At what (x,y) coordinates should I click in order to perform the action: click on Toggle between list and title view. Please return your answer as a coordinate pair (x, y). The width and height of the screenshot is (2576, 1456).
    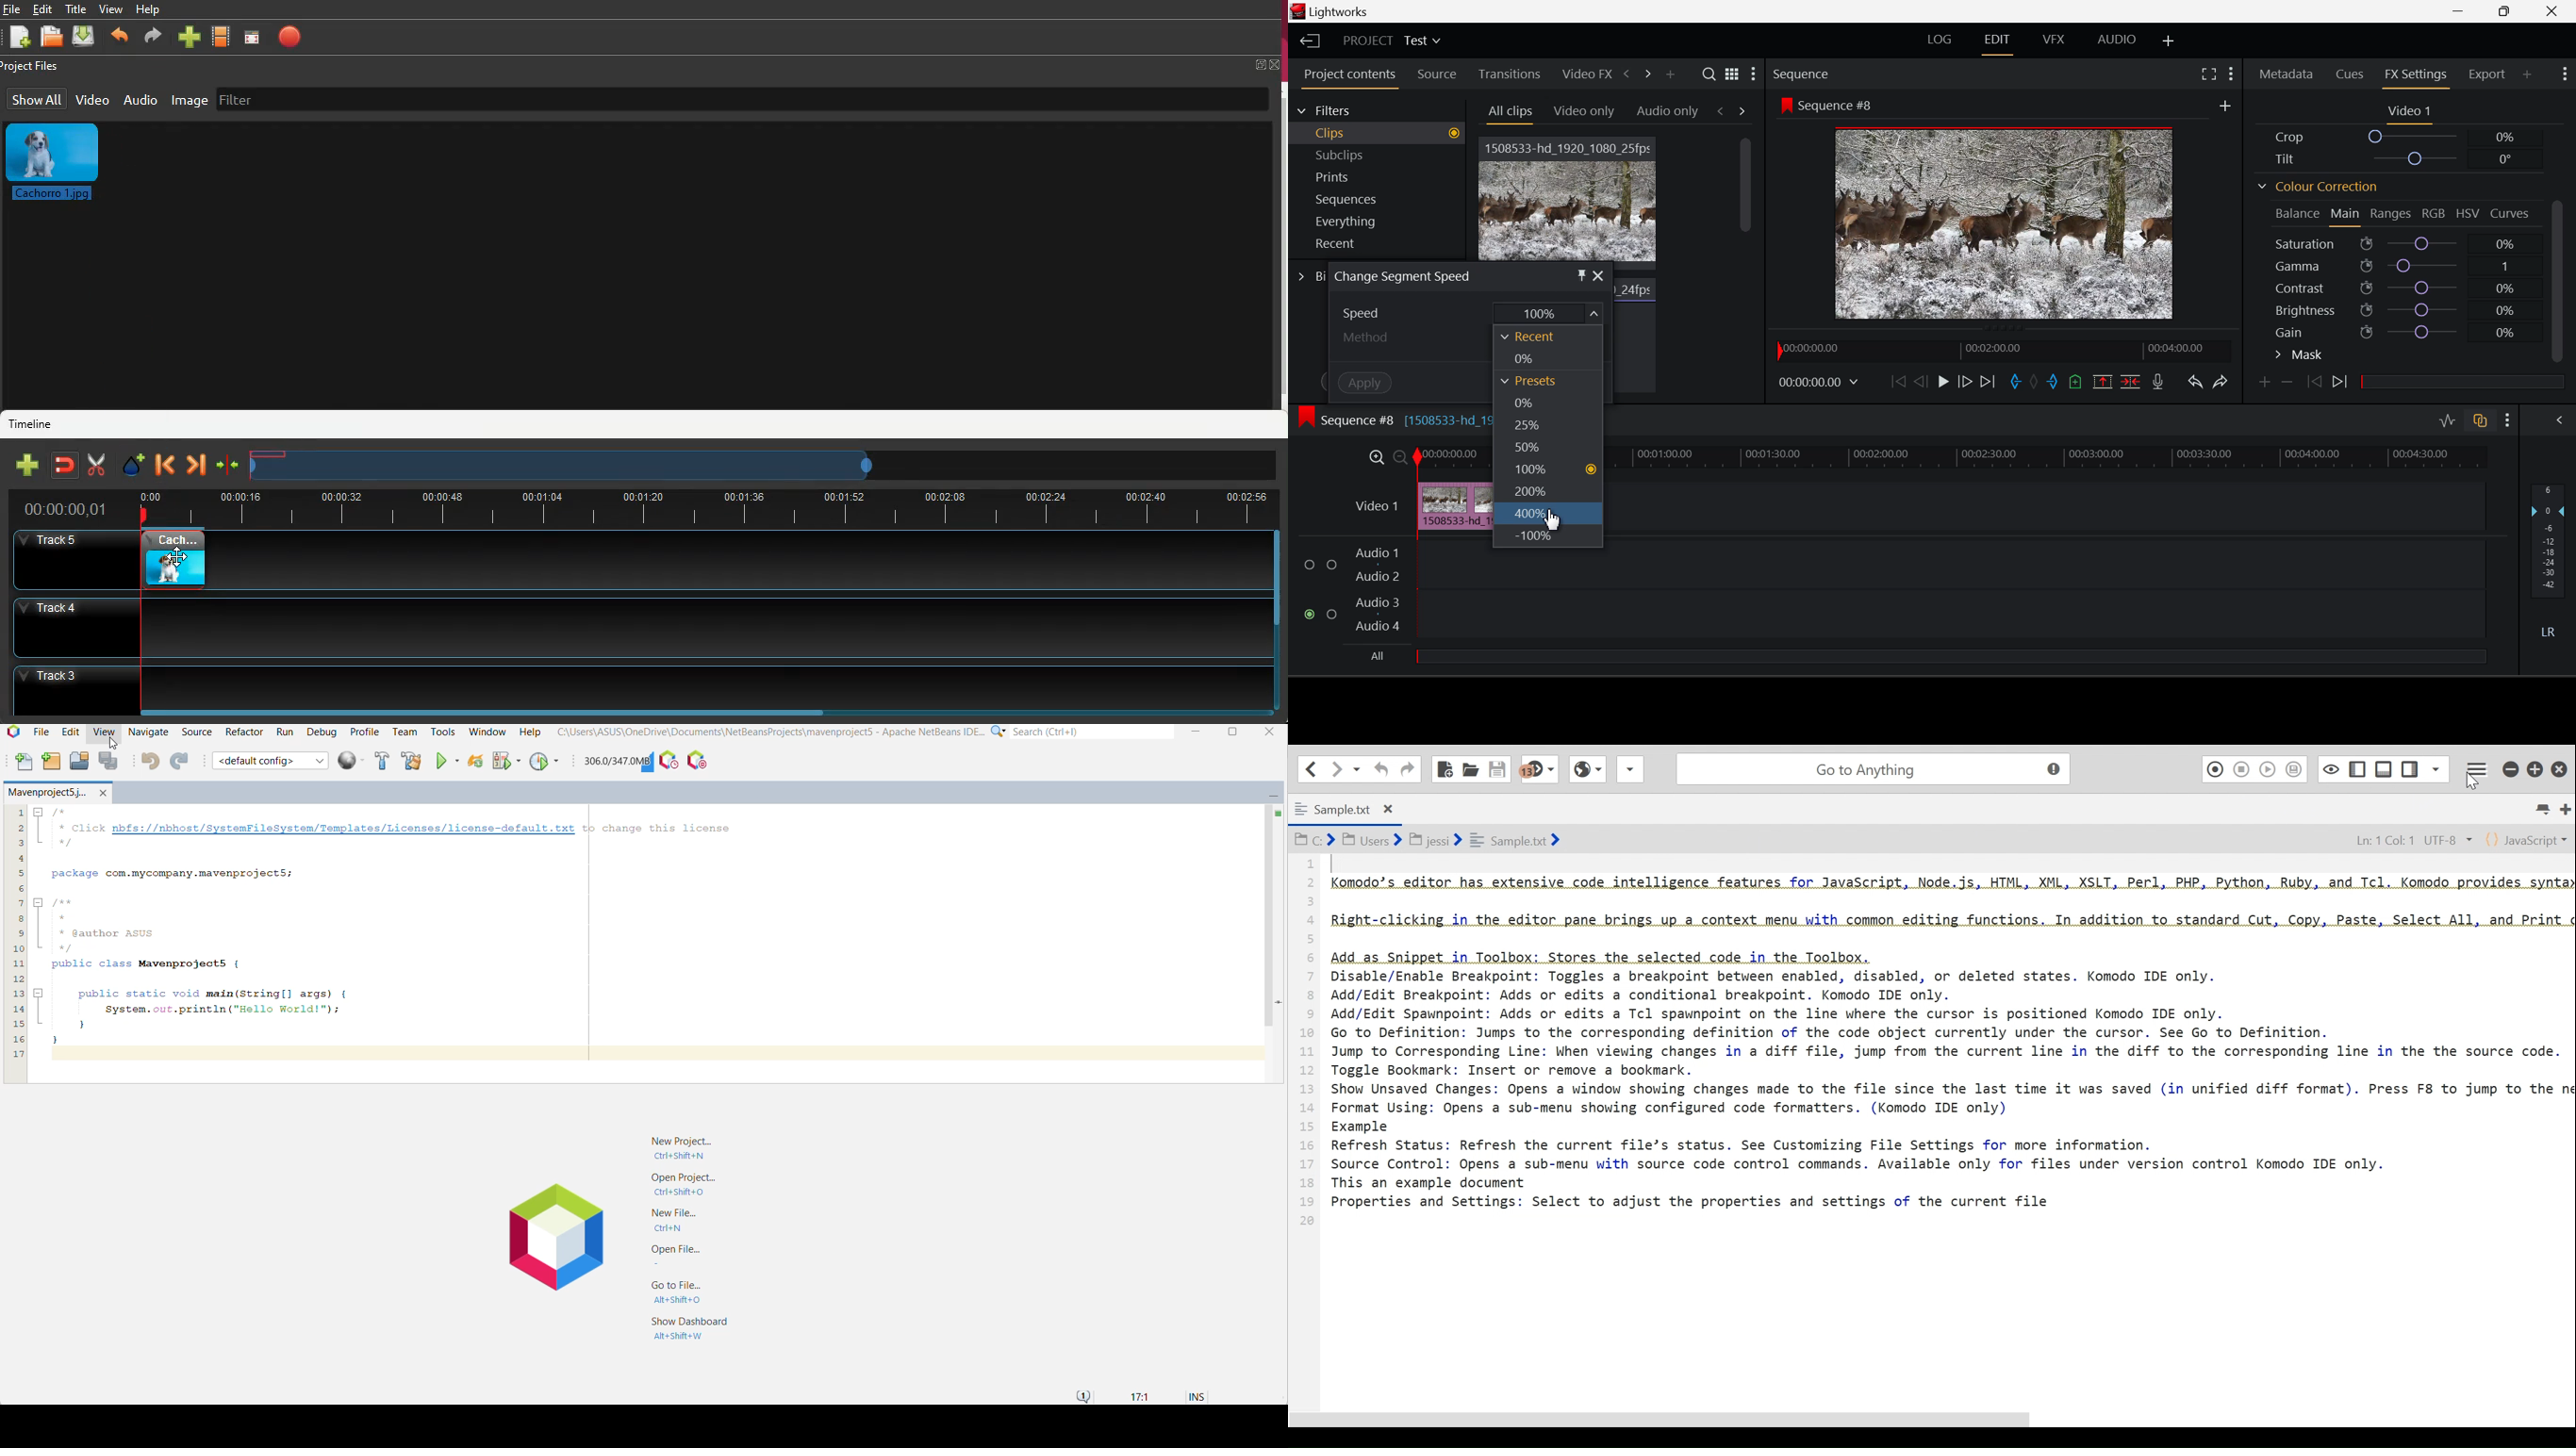
    Looking at the image, I should click on (1733, 74).